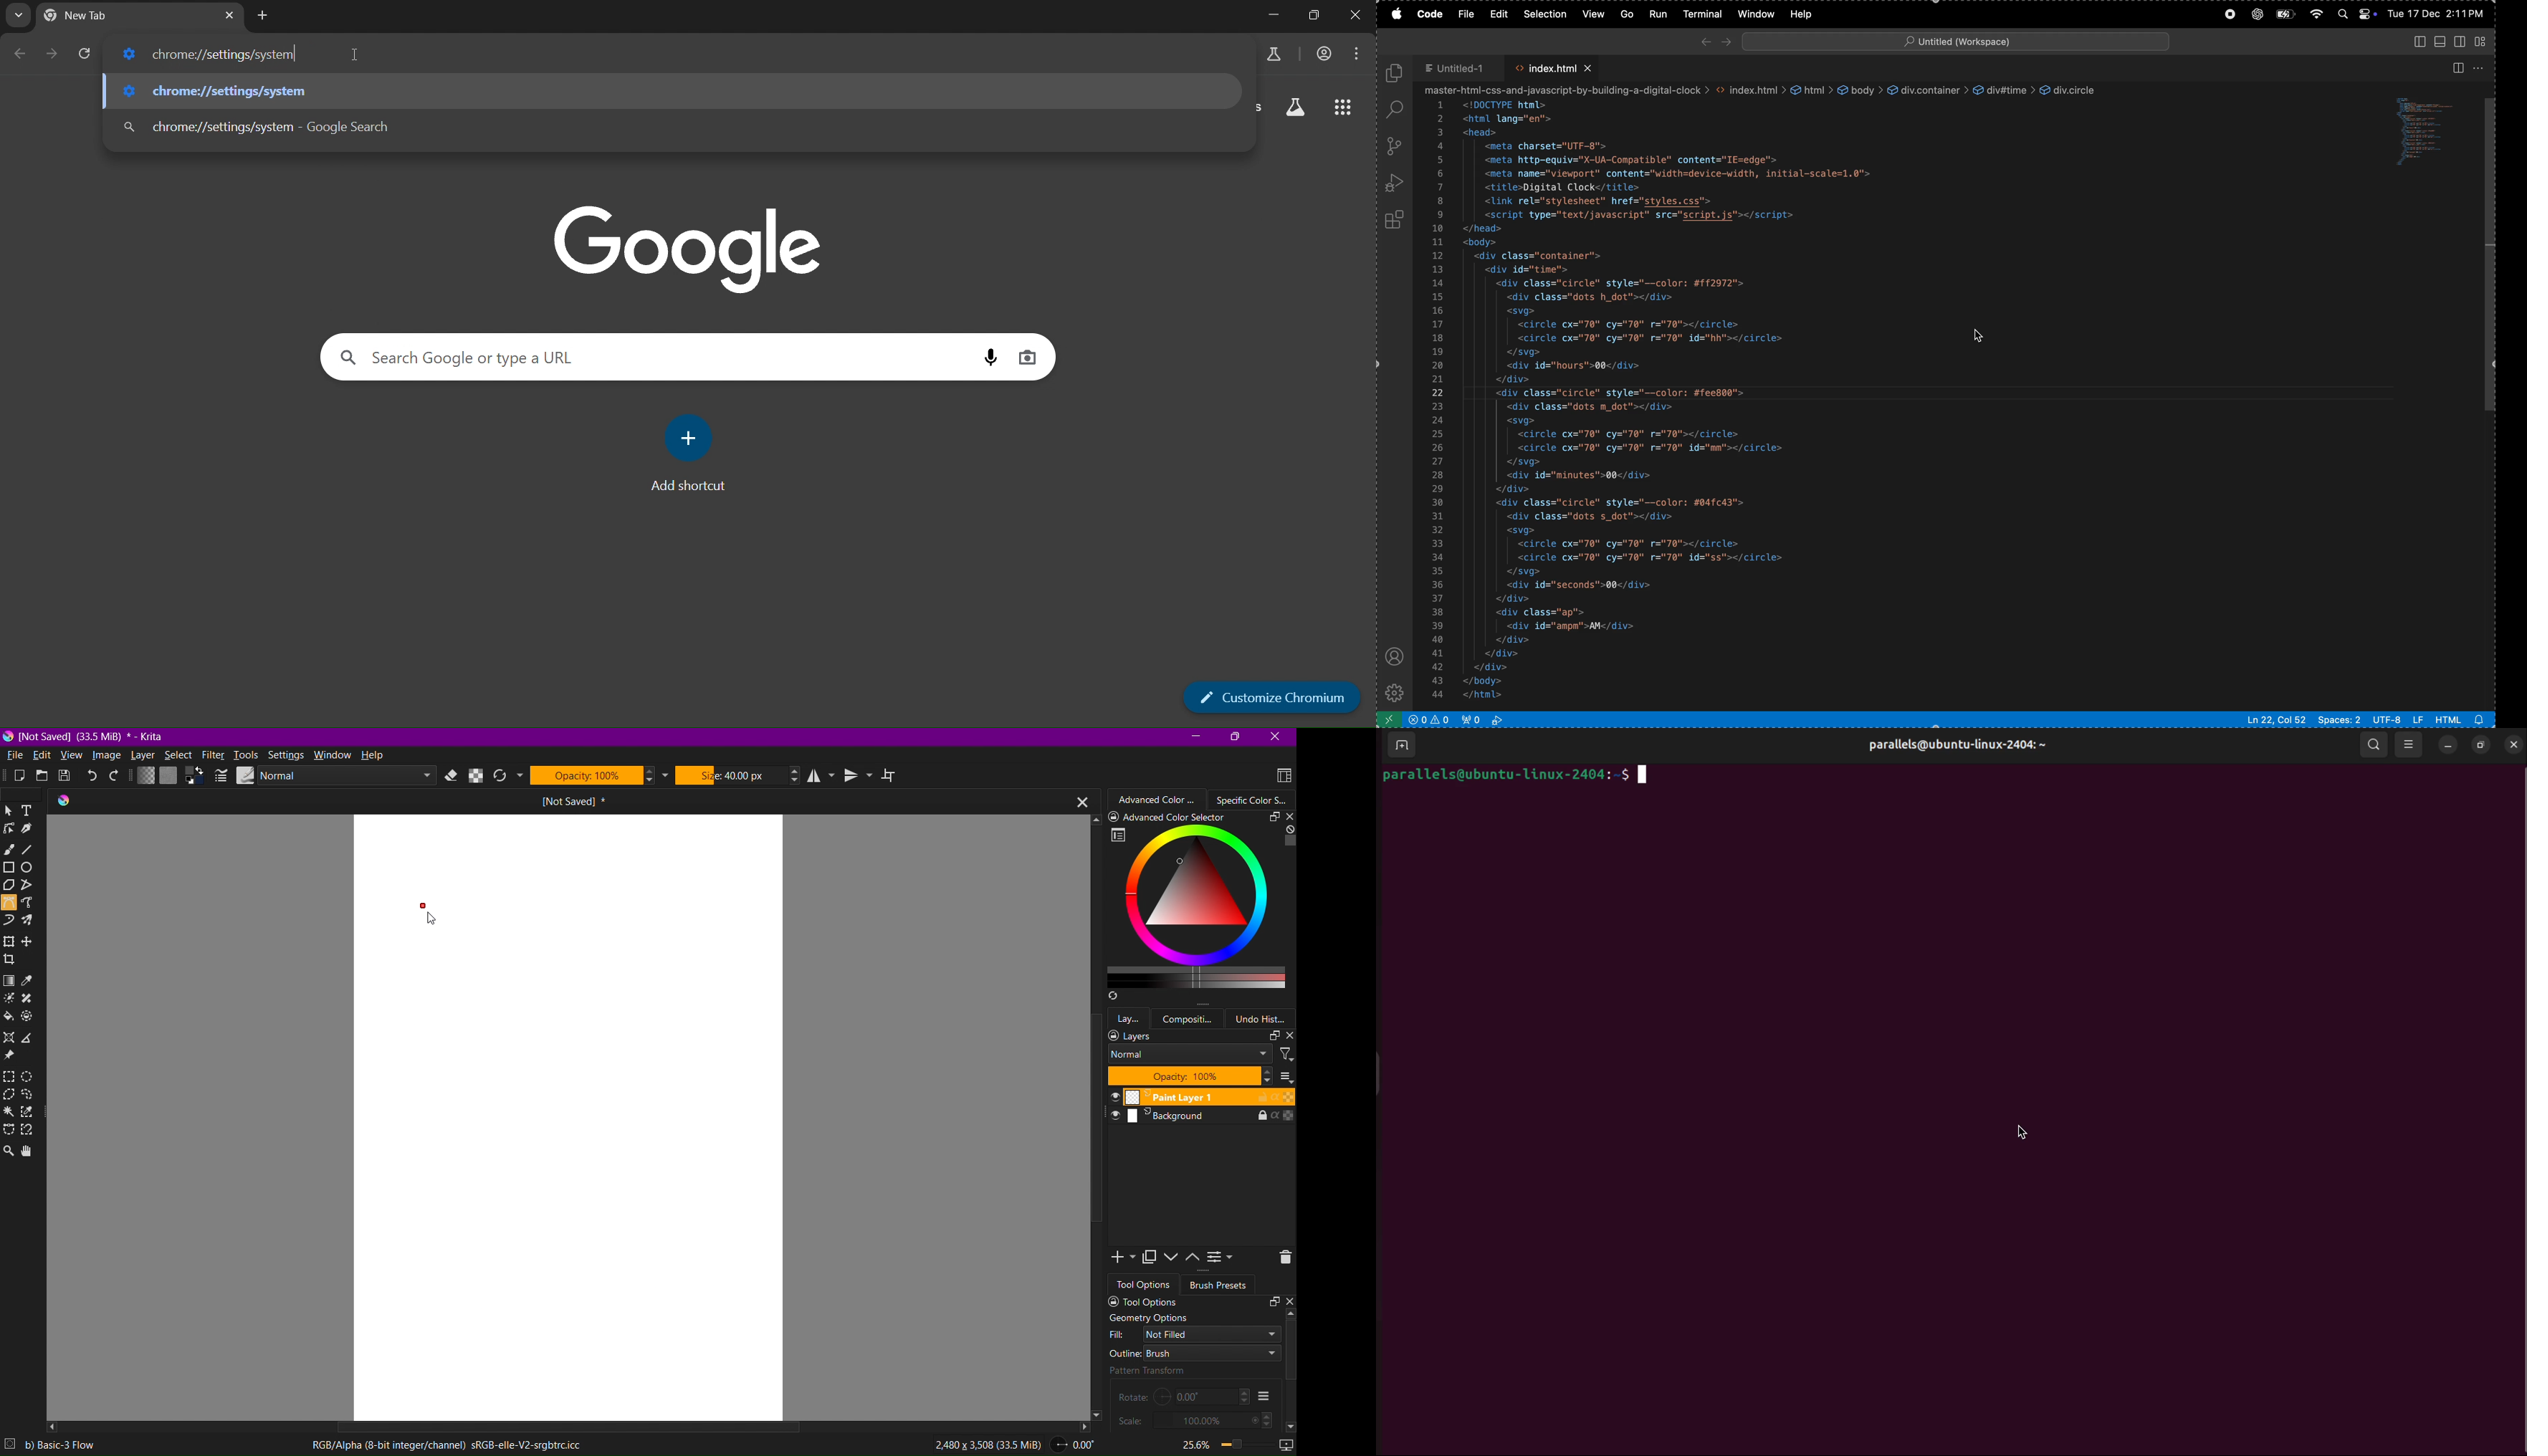 The height and width of the screenshot is (1456, 2548). What do you see at coordinates (860, 776) in the screenshot?
I see `Vertical Mirror Tool` at bounding box center [860, 776].